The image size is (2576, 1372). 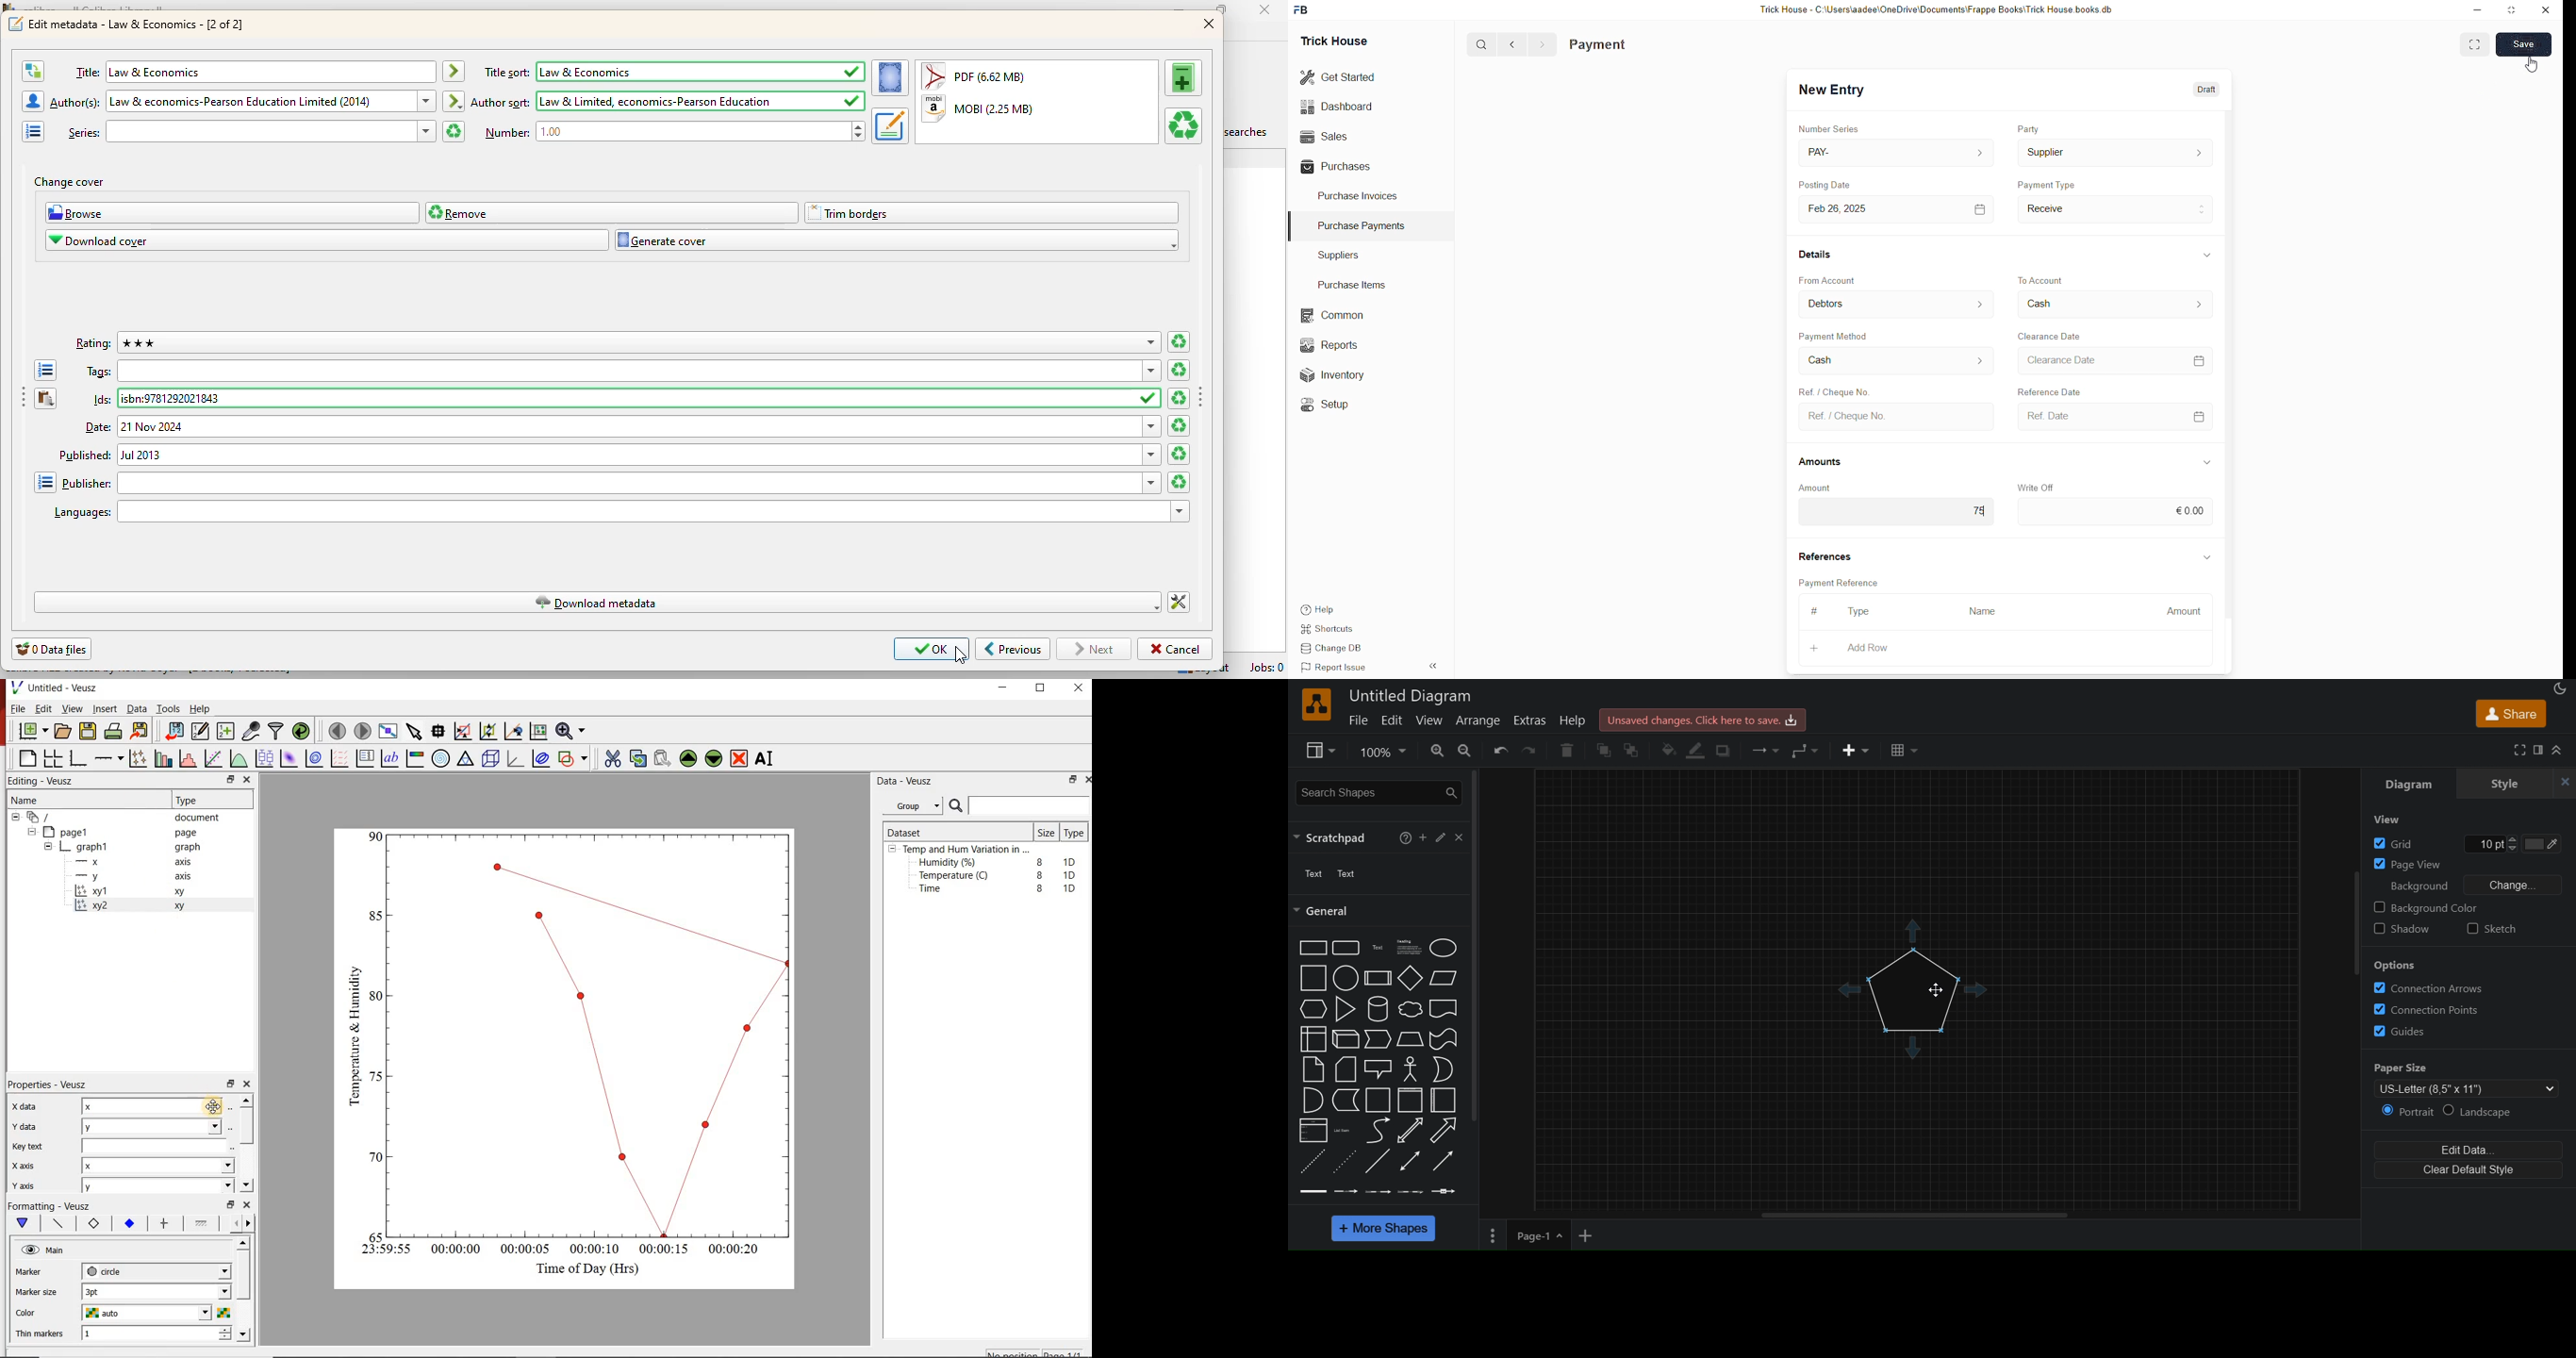 I want to click on download metadata, so click(x=598, y=602).